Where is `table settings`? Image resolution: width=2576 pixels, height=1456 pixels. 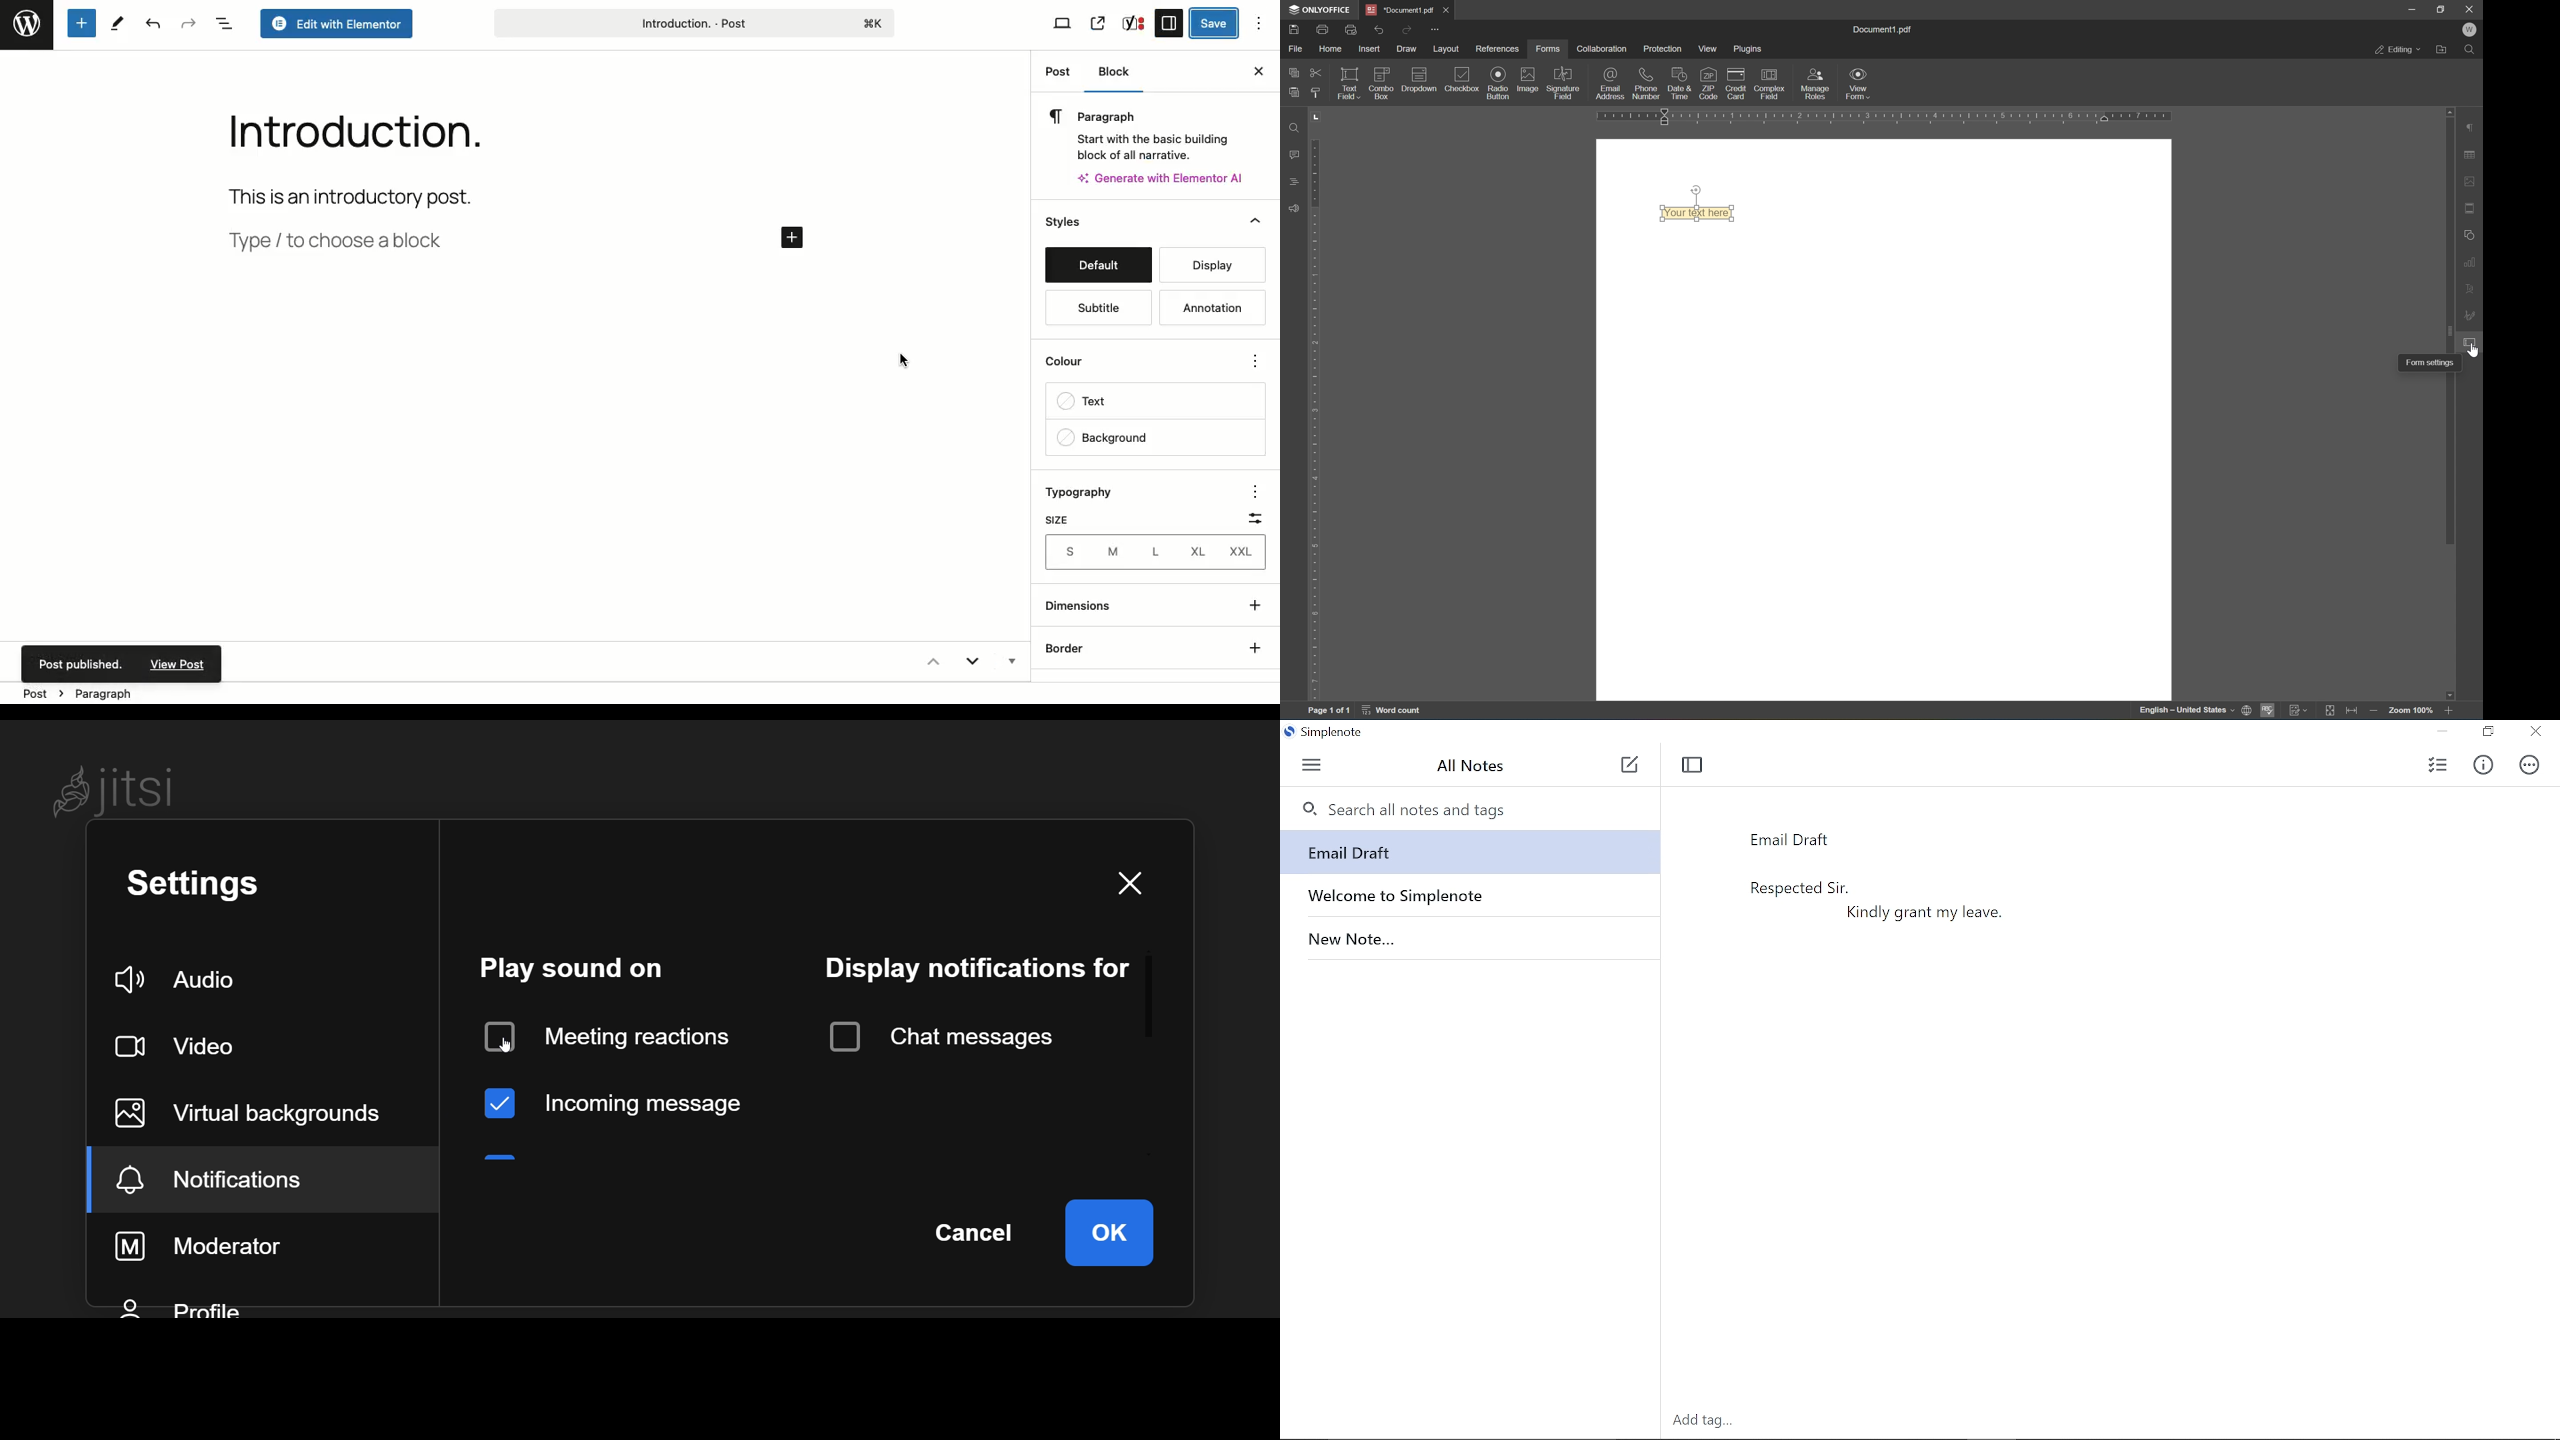 table settings is located at coordinates (2470, 156).